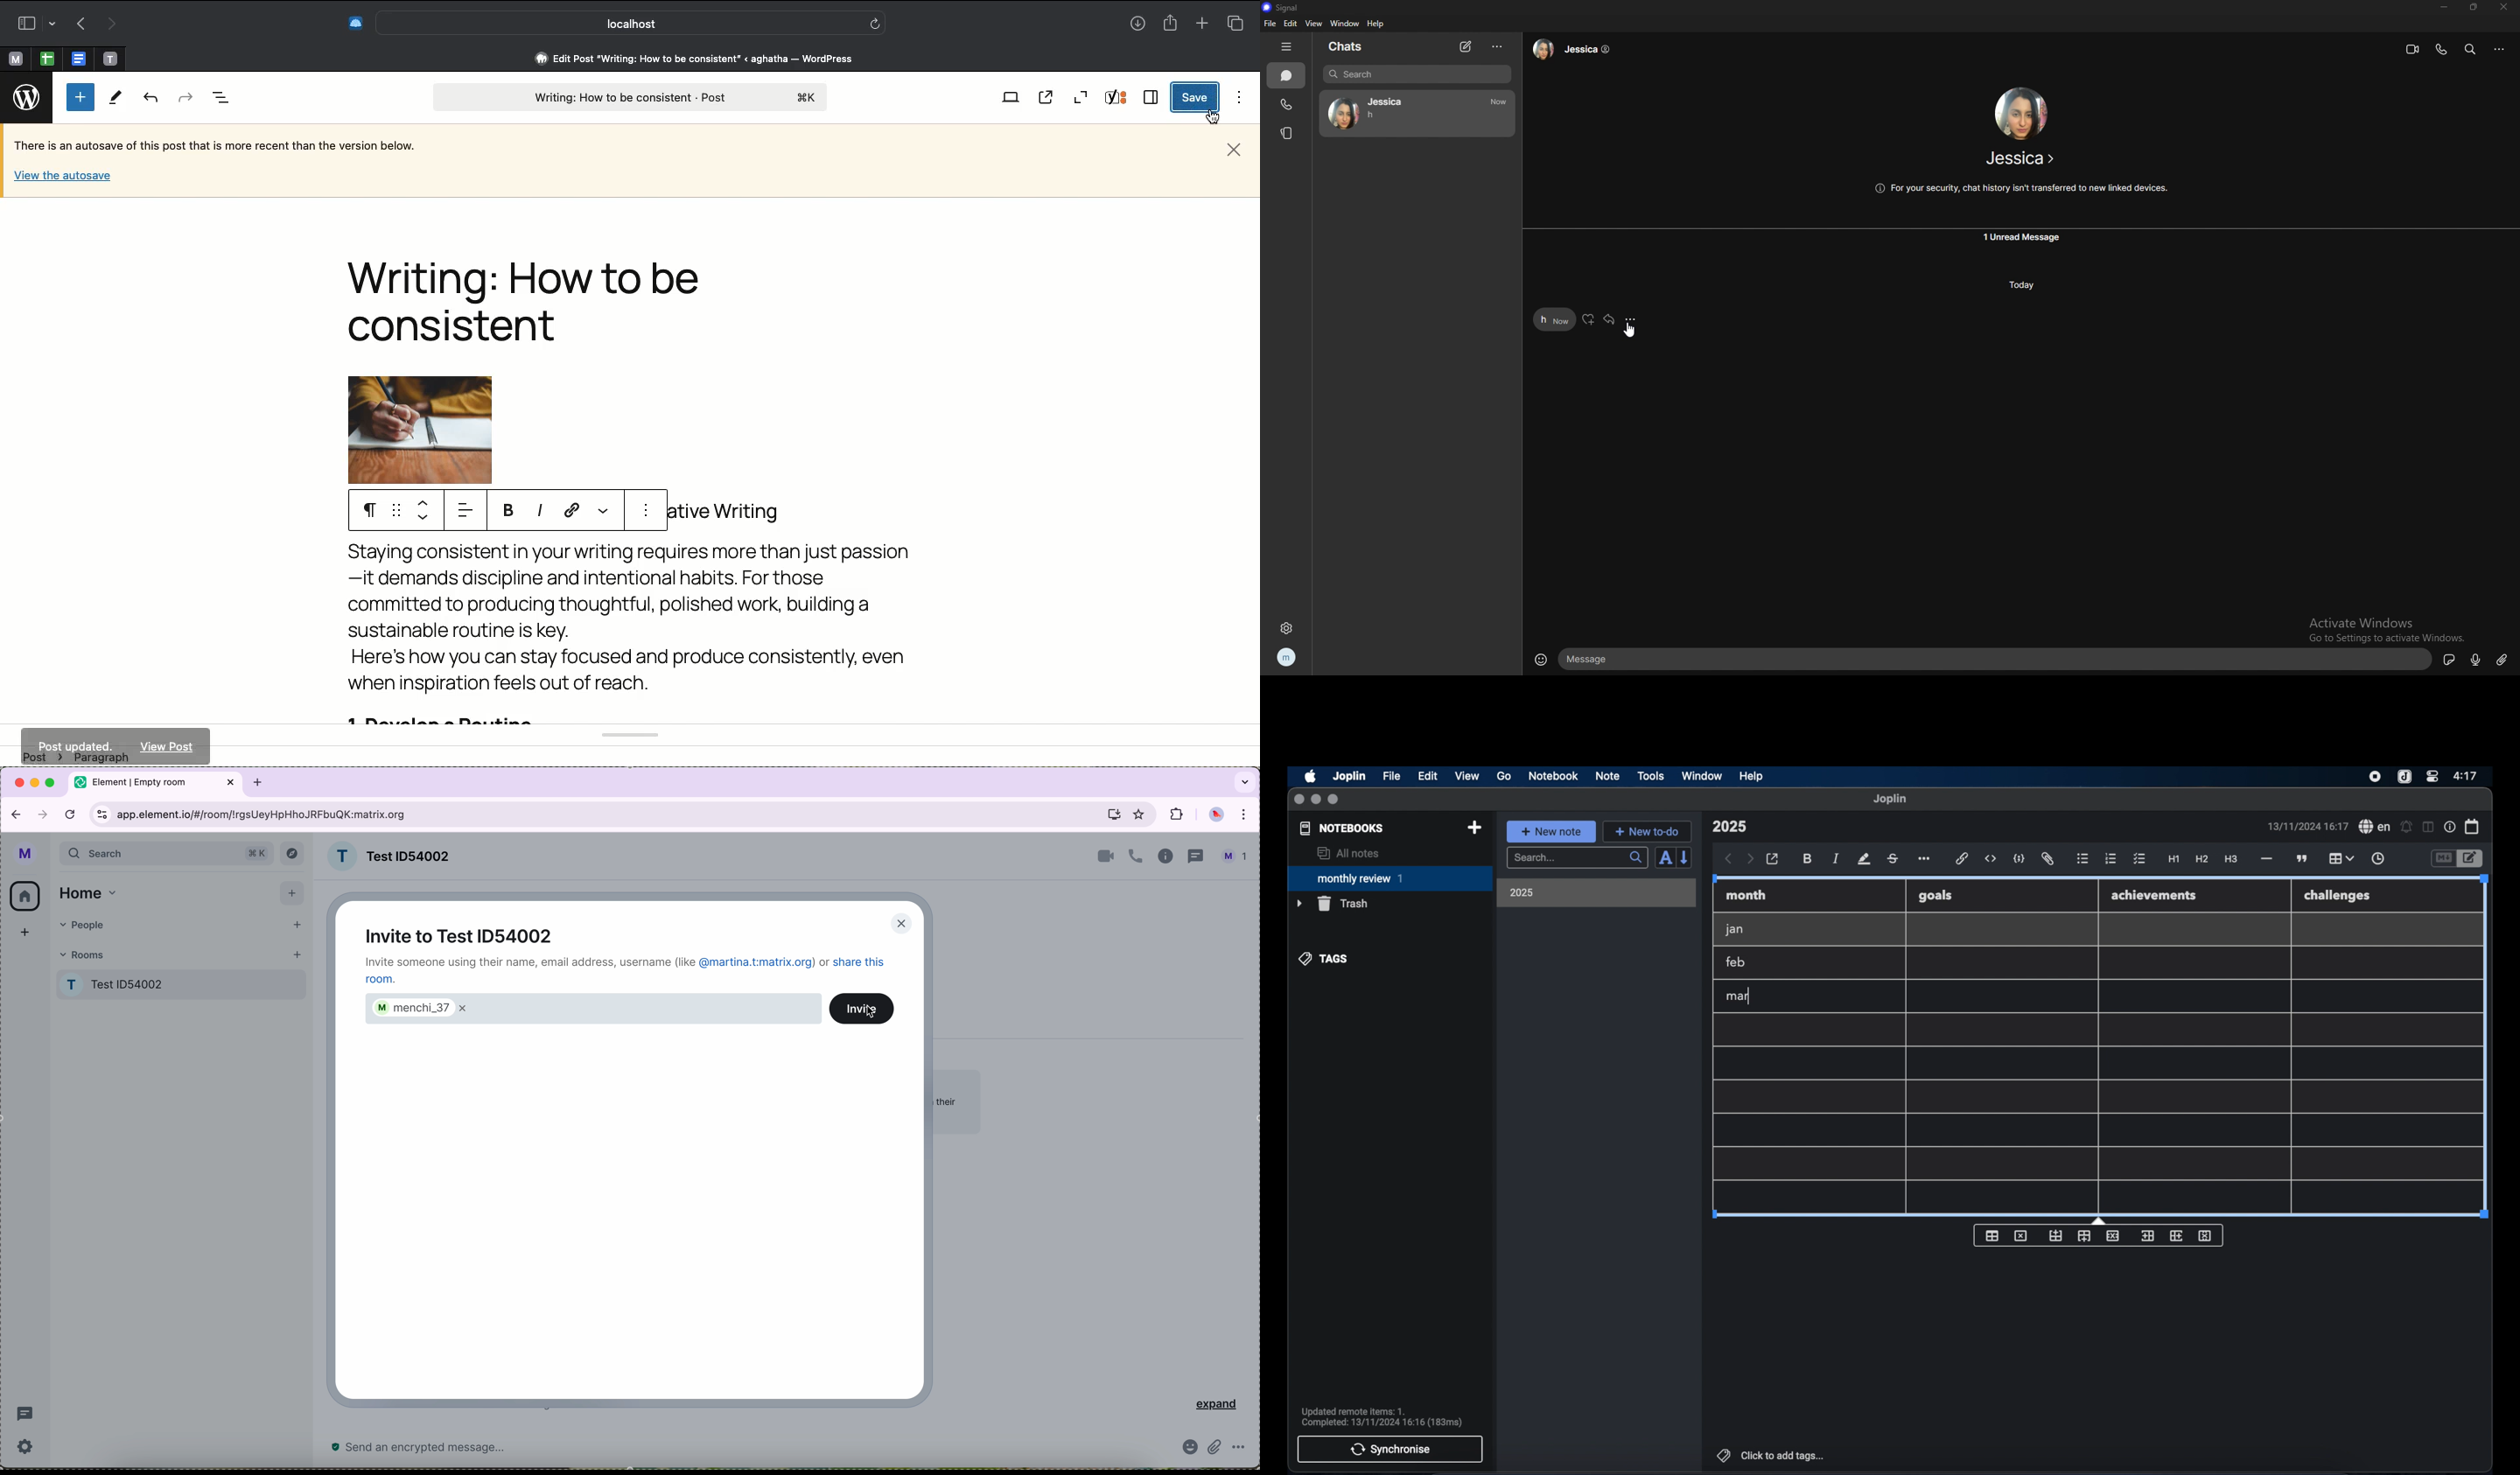 The width and height of the screenshot is (2520, 1484). What do you see at coordinates (114, 23) in the screenshot?
I see `Next page` at bounding box center [114, 23].